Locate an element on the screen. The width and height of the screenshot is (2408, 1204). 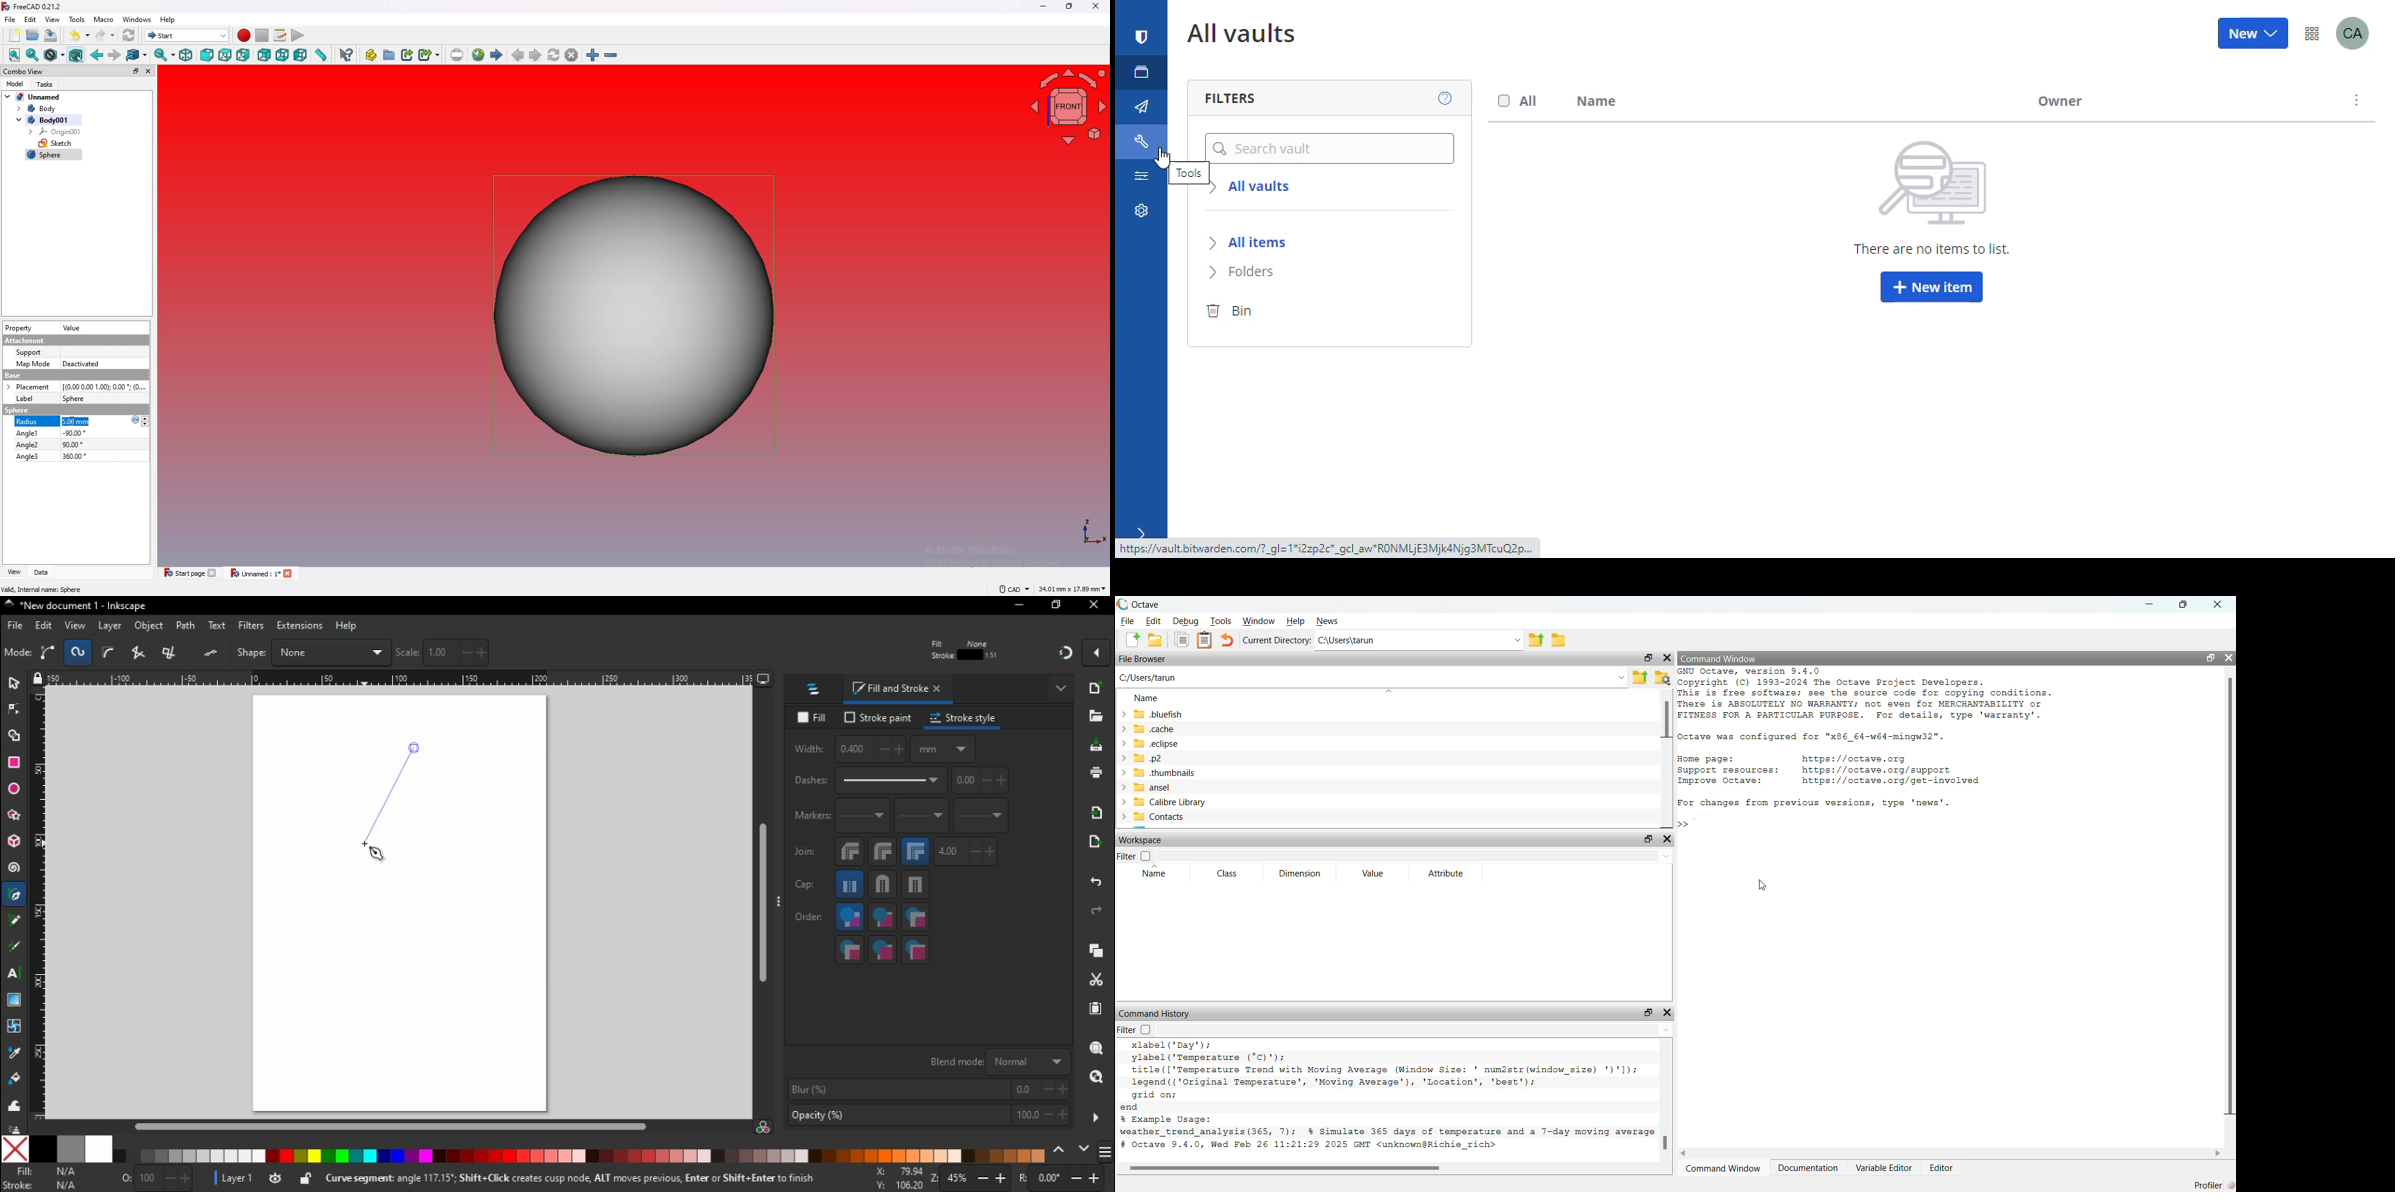
create BSplain path is located at coordinates (112, 655).